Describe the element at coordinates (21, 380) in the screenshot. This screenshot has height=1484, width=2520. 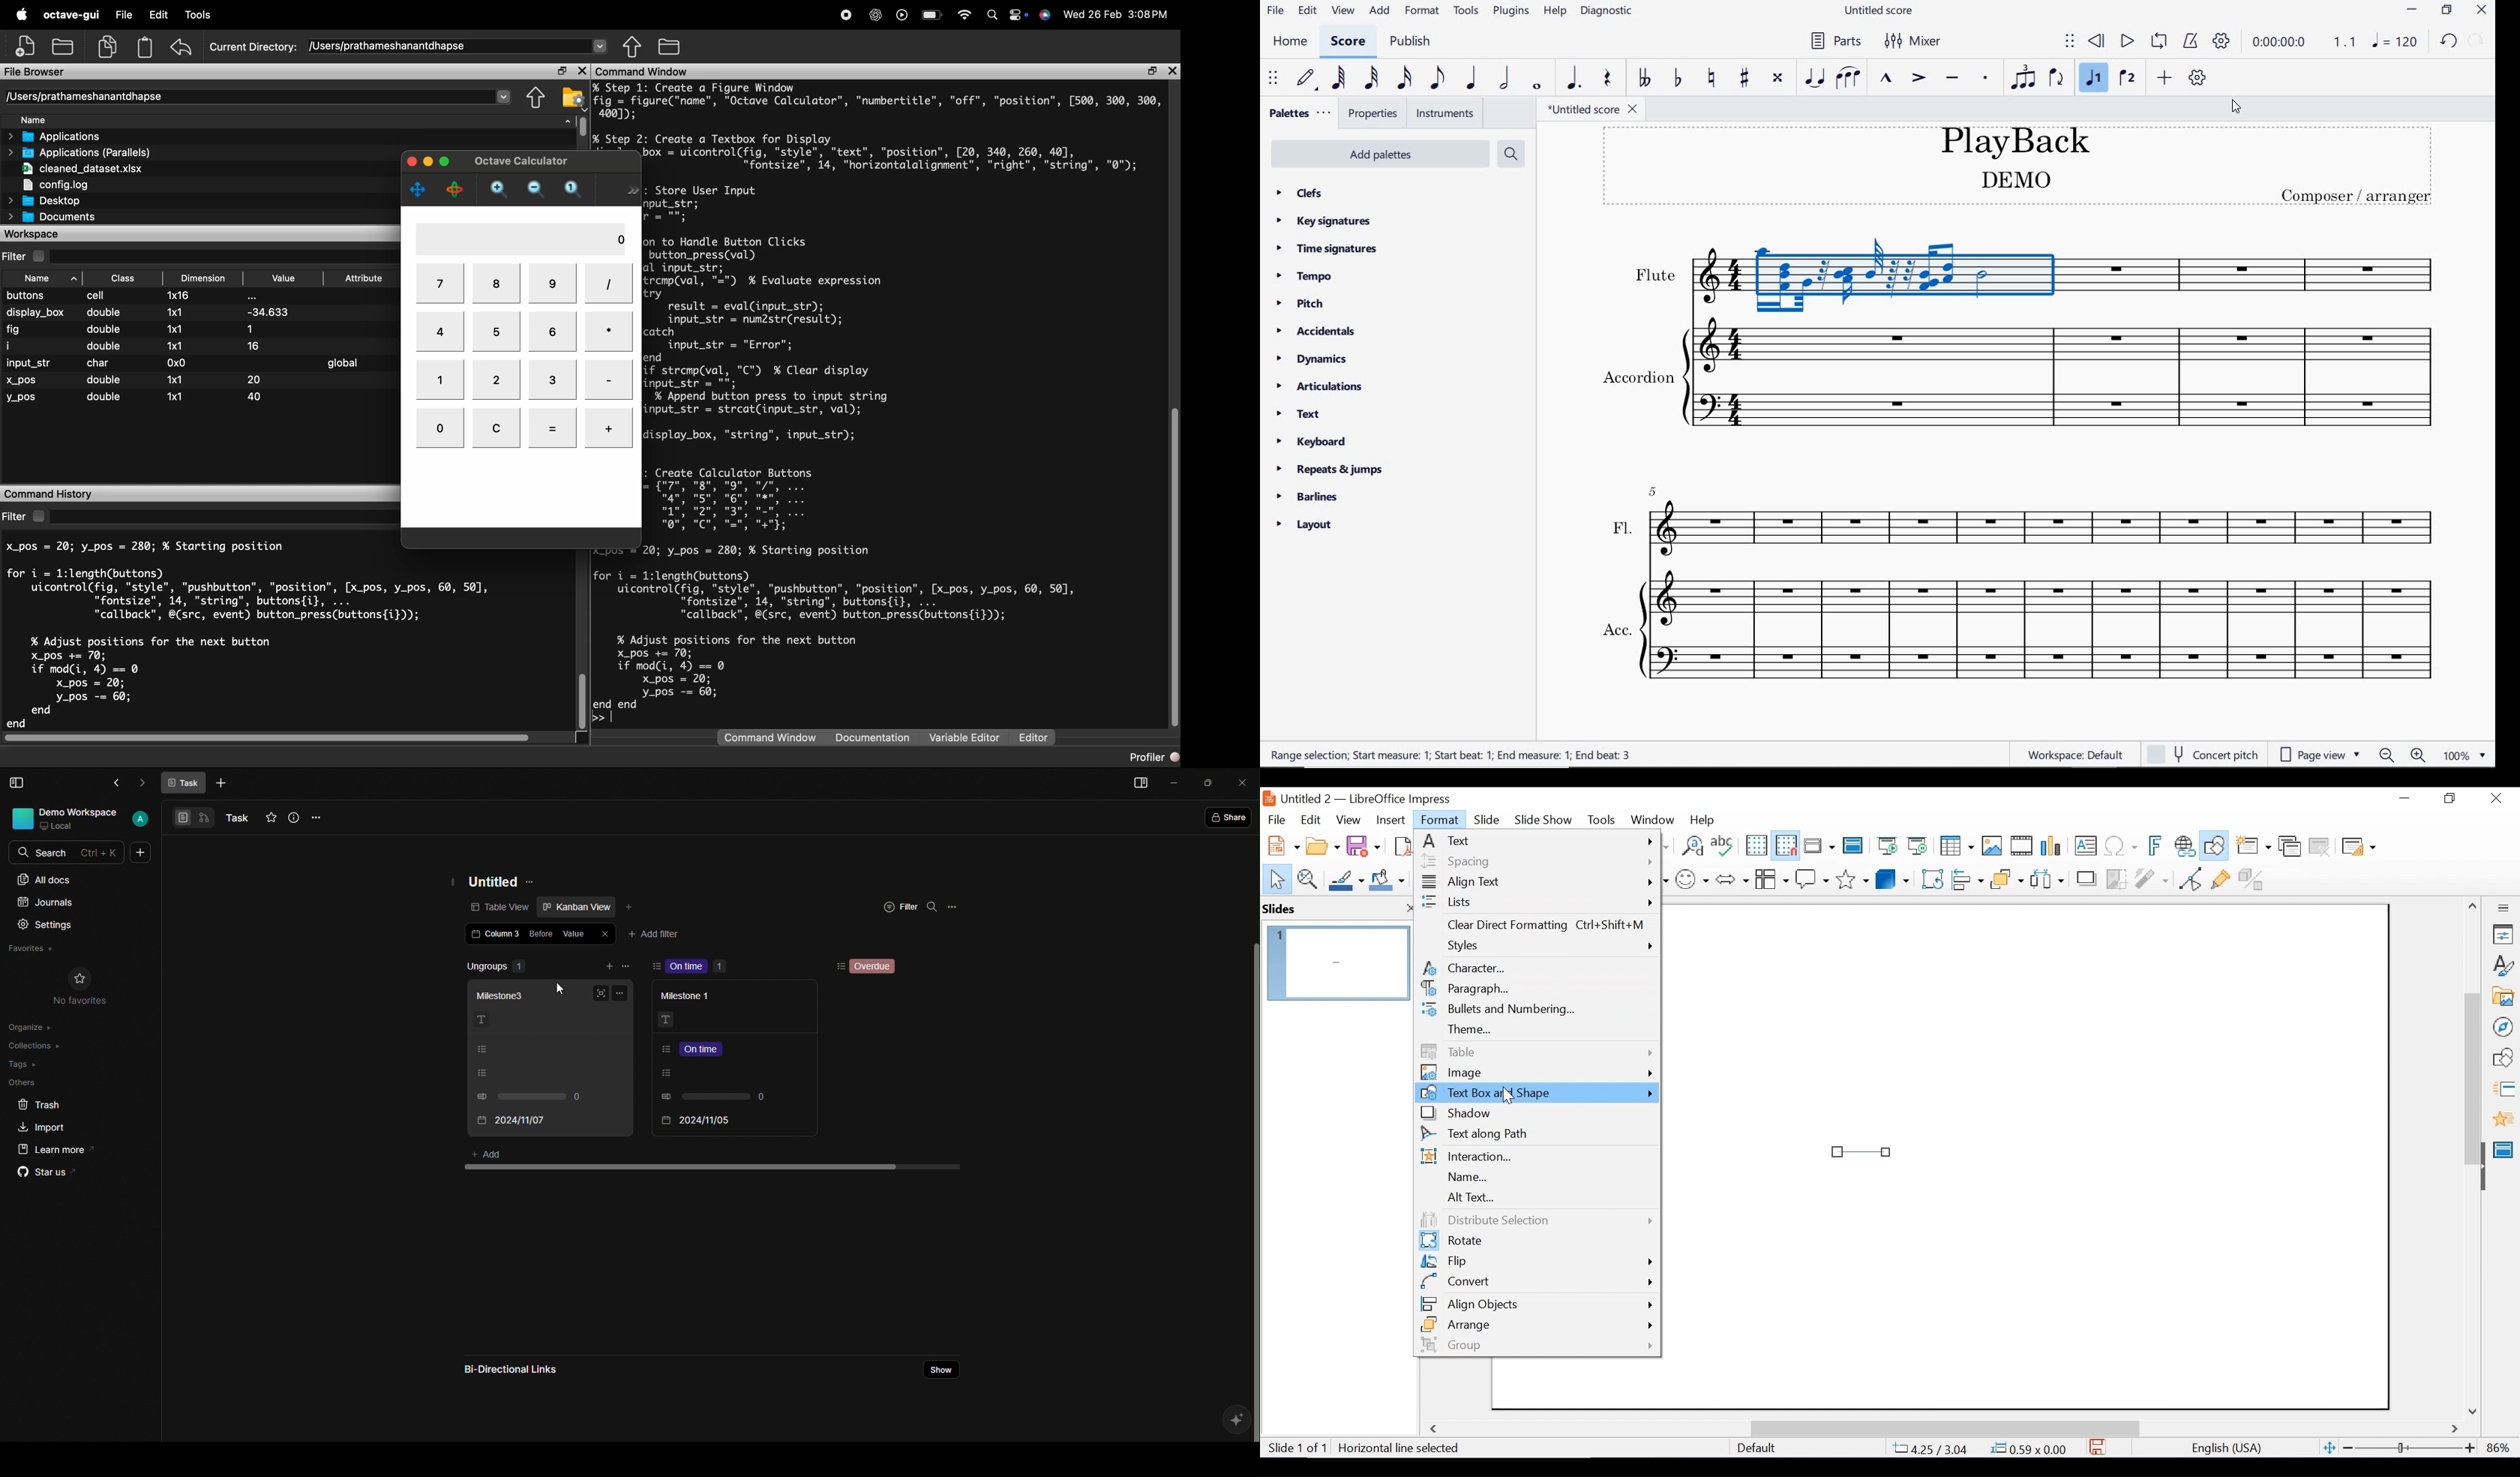
I see `x_pos` at that location.